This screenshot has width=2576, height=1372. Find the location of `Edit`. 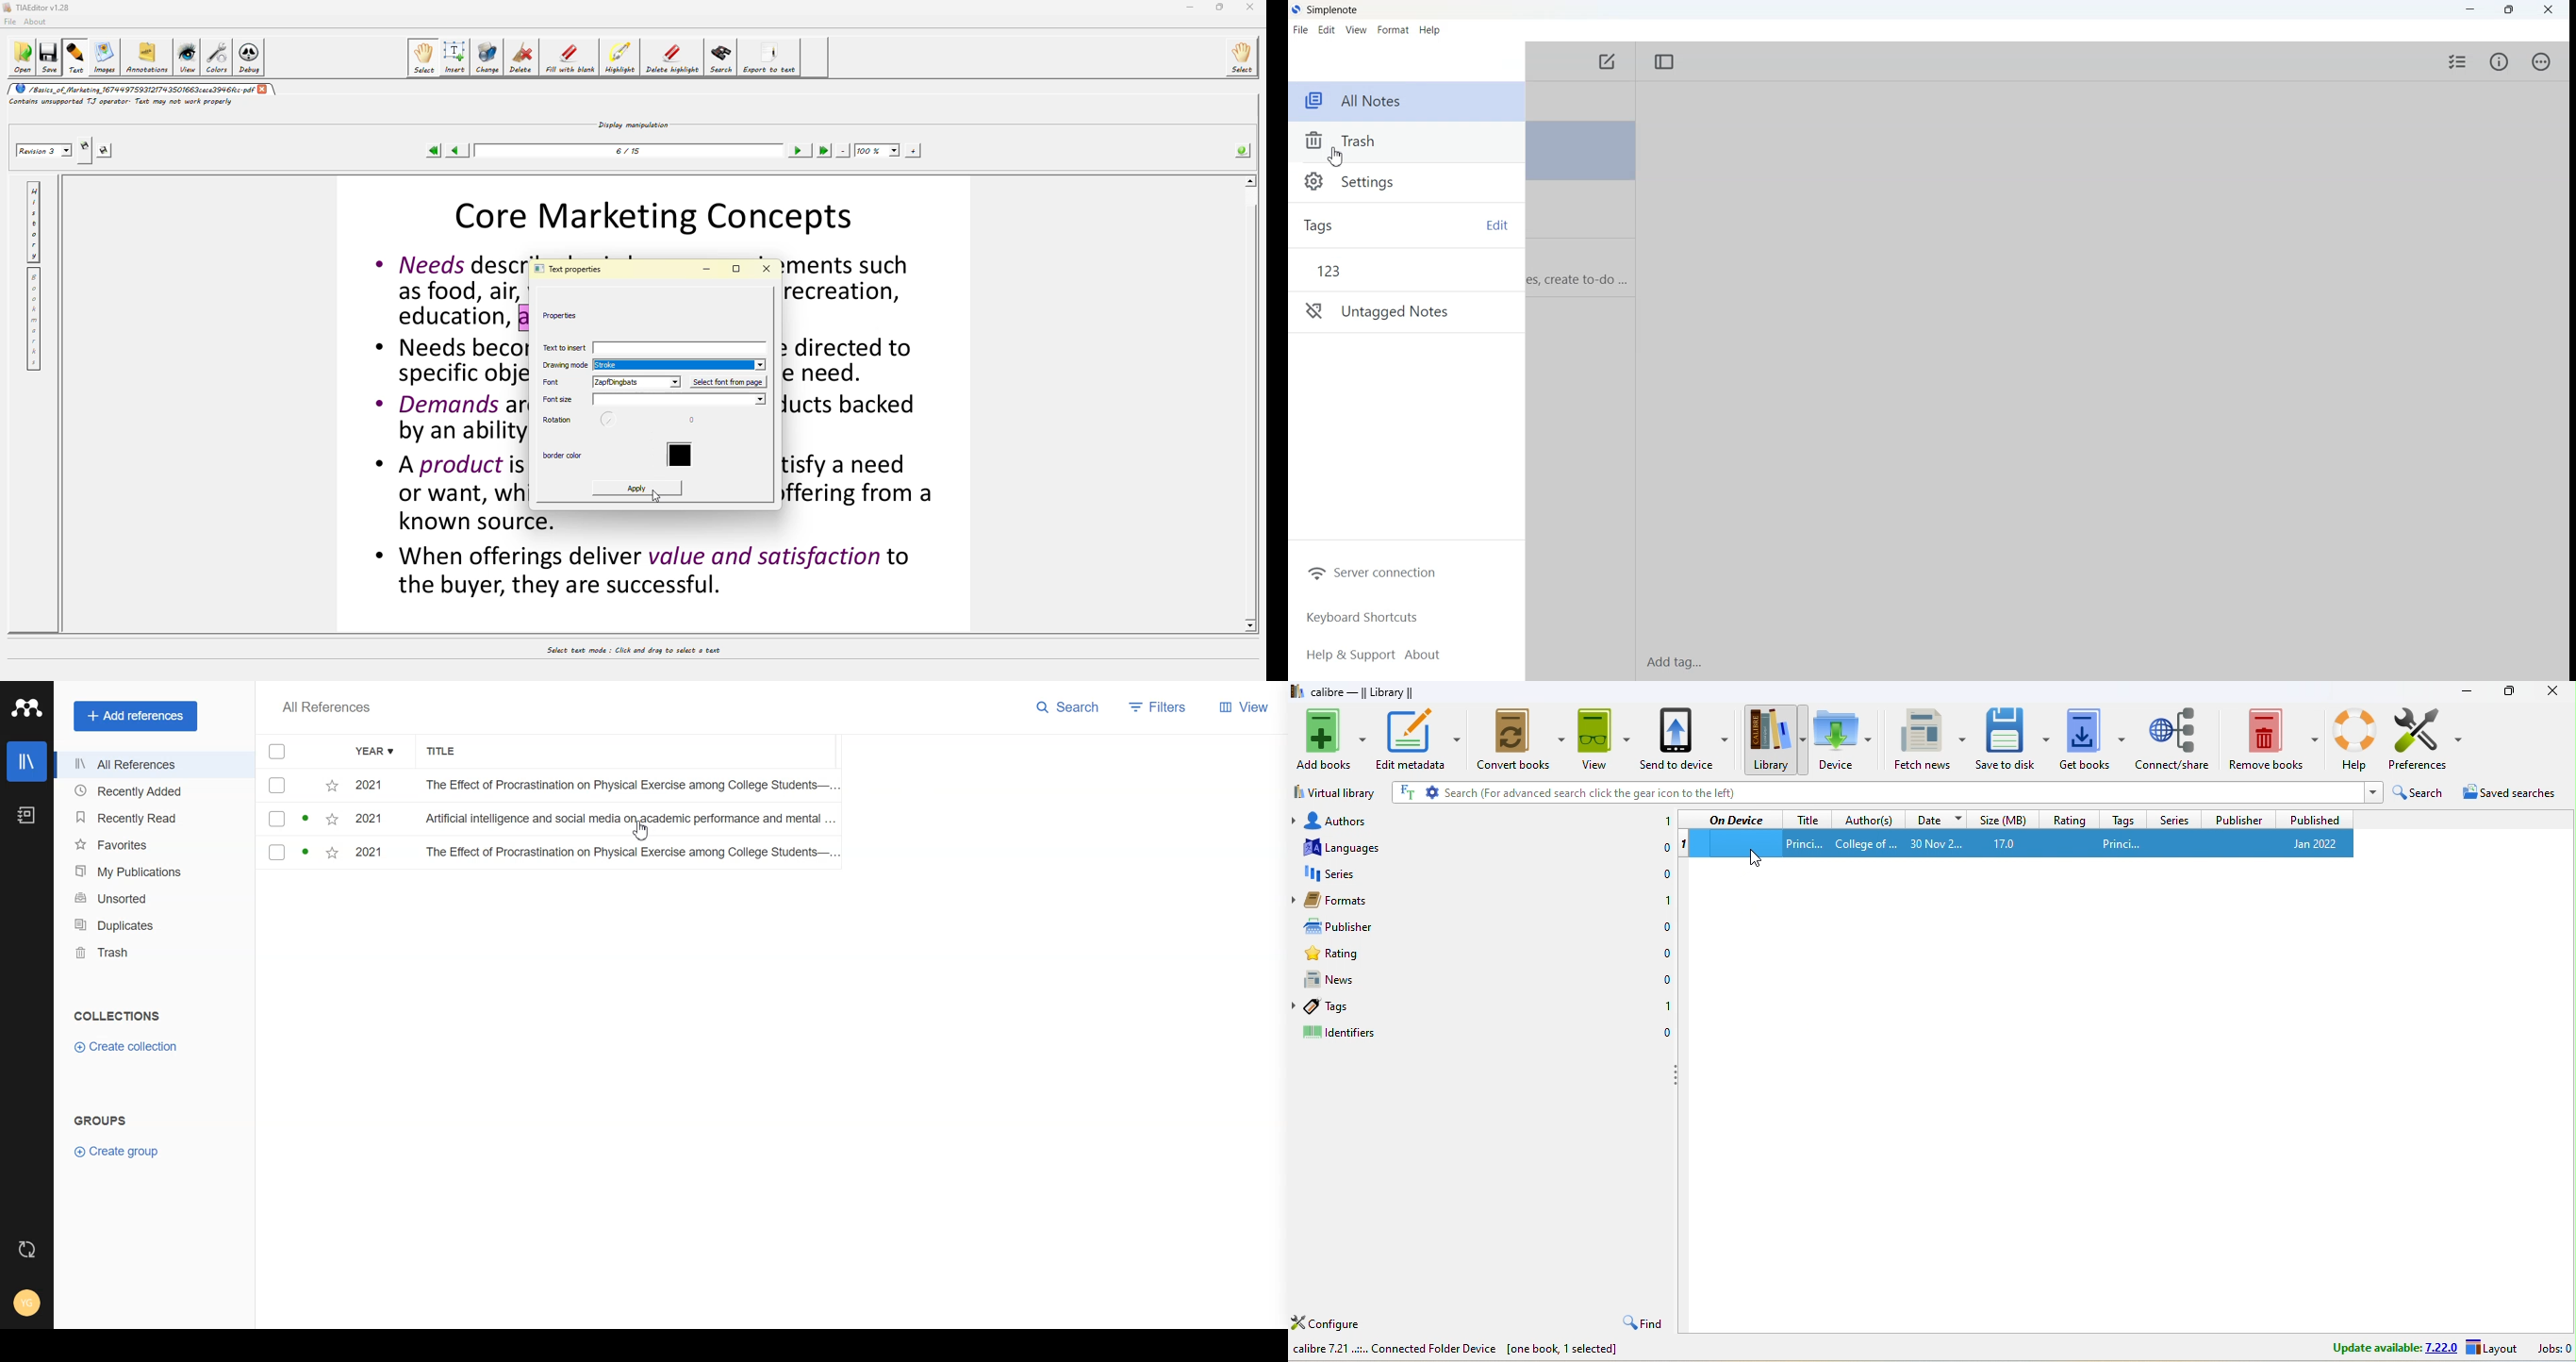

Edit is located at coordinates (1496, 224).